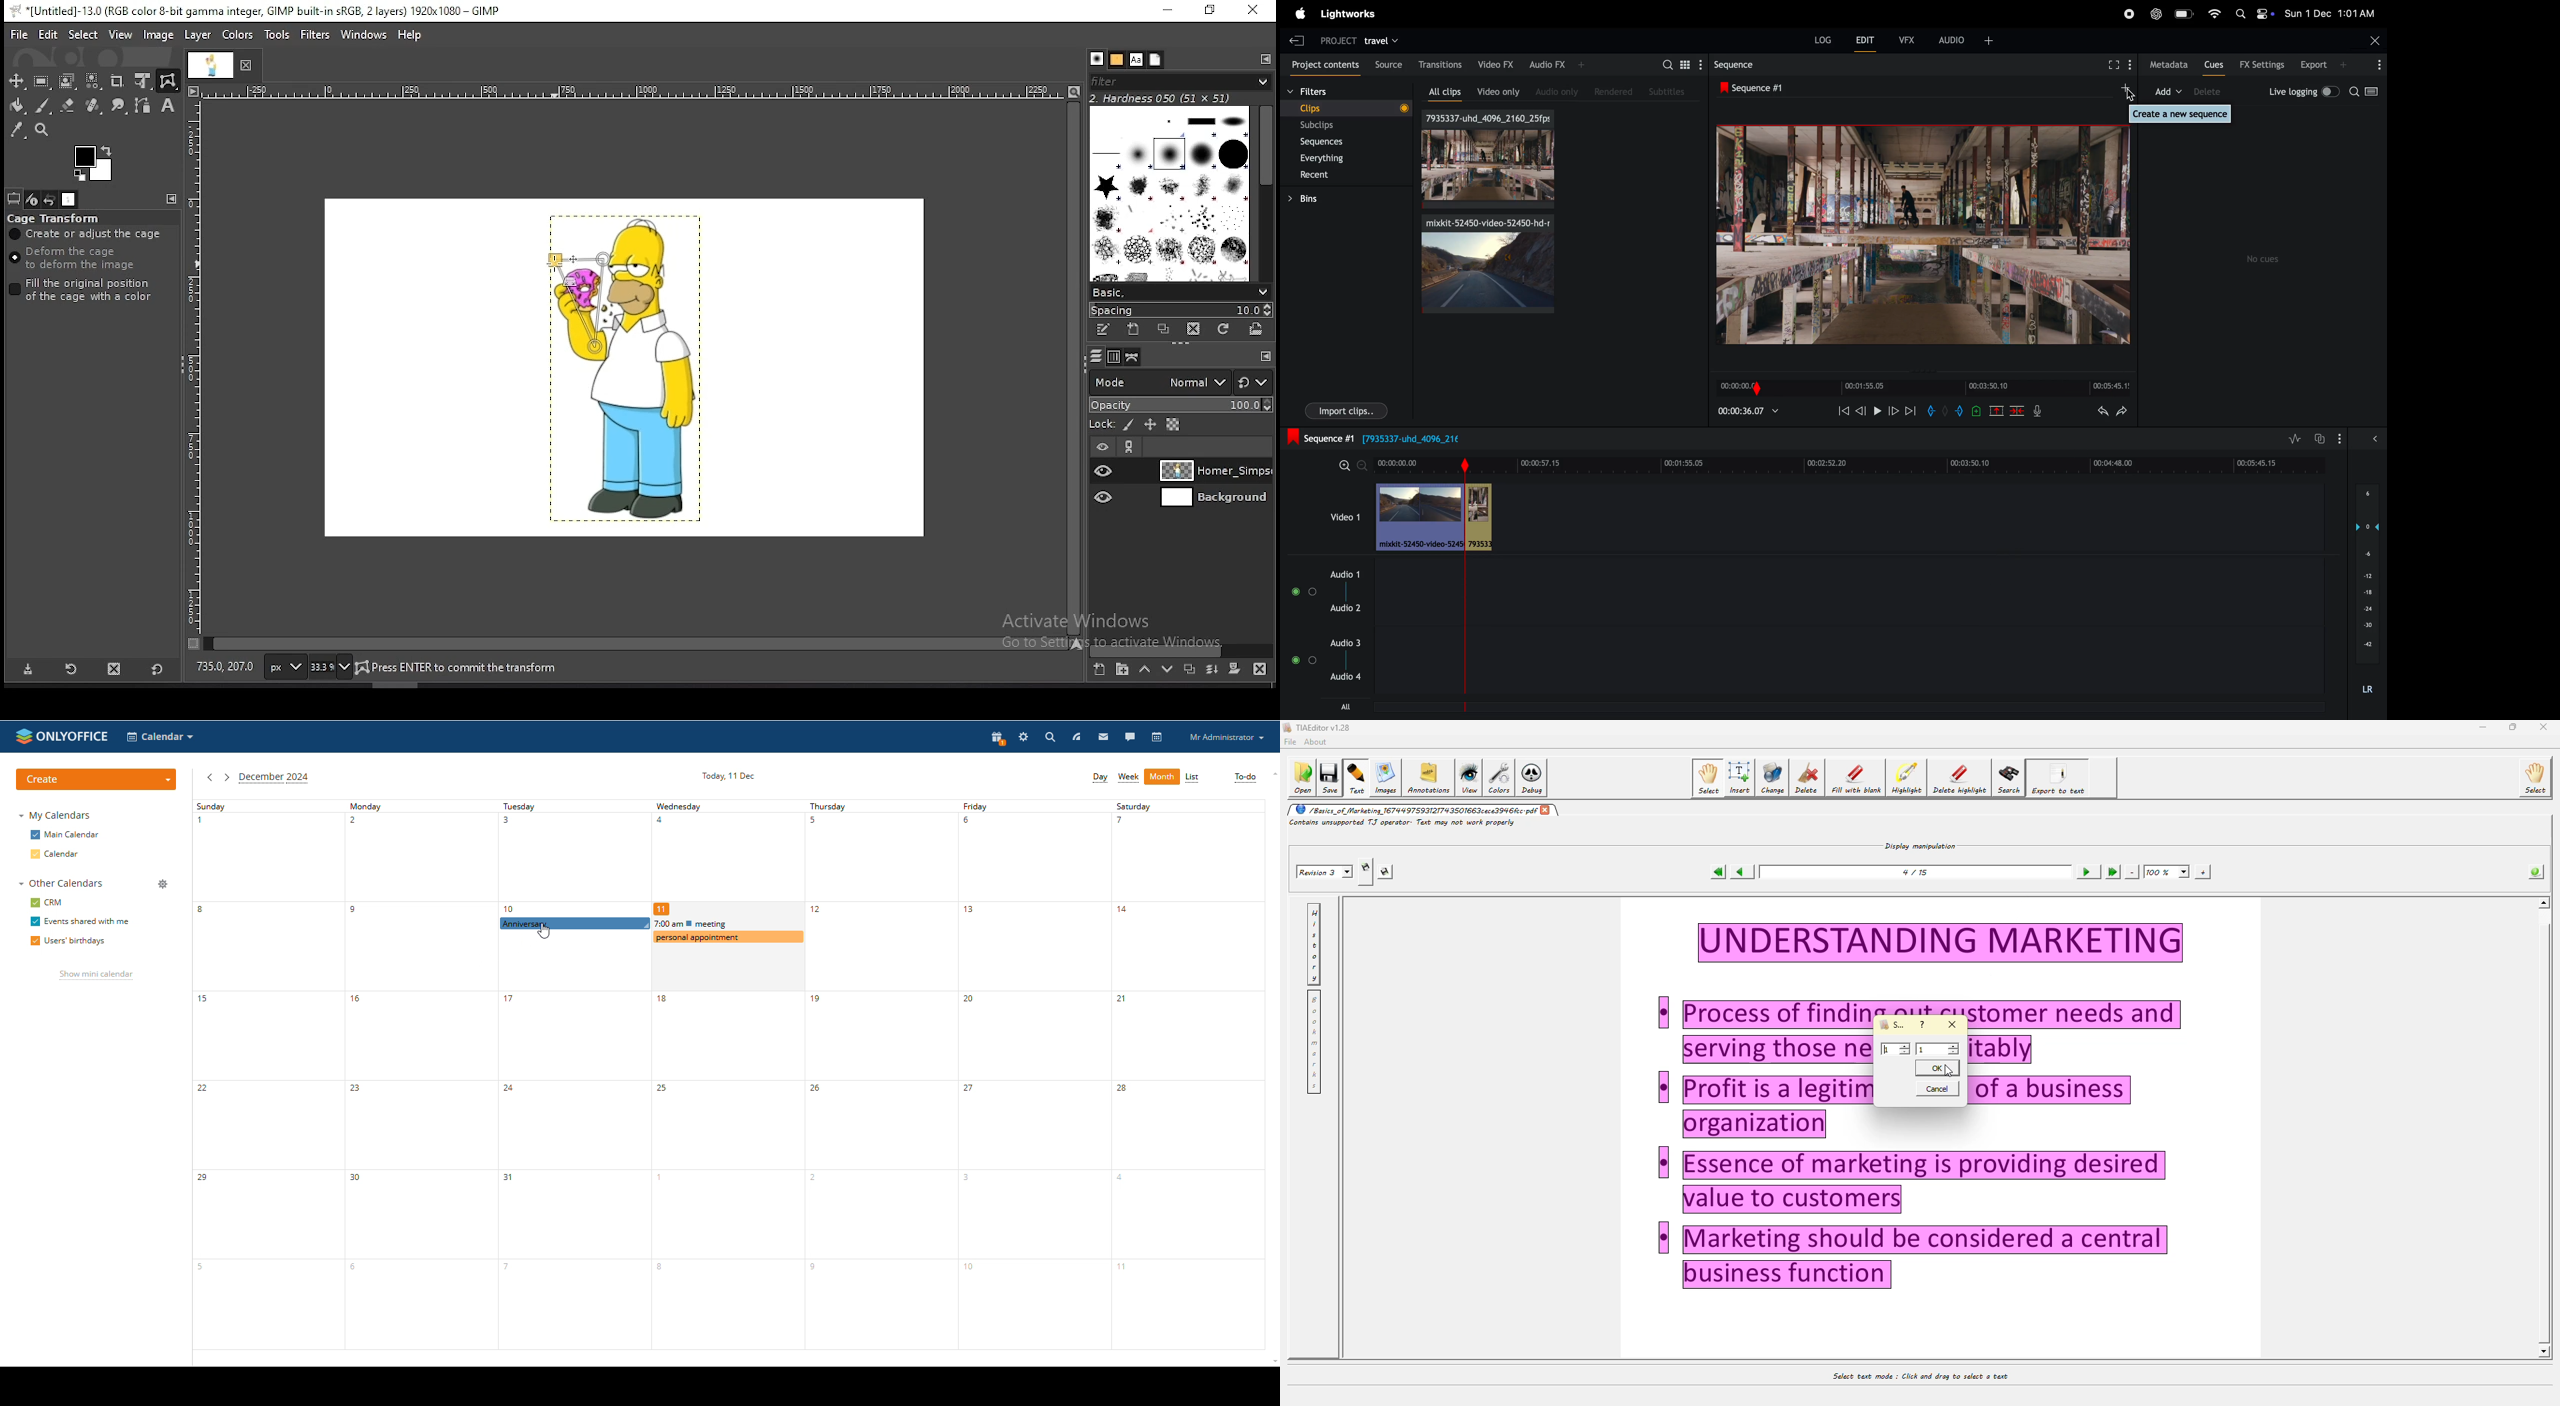 The image size is (2576, 1428). What do you see at coordinates (1498, 90) in the screenshot?
I see `video only` at bounding box center [1498, 90].